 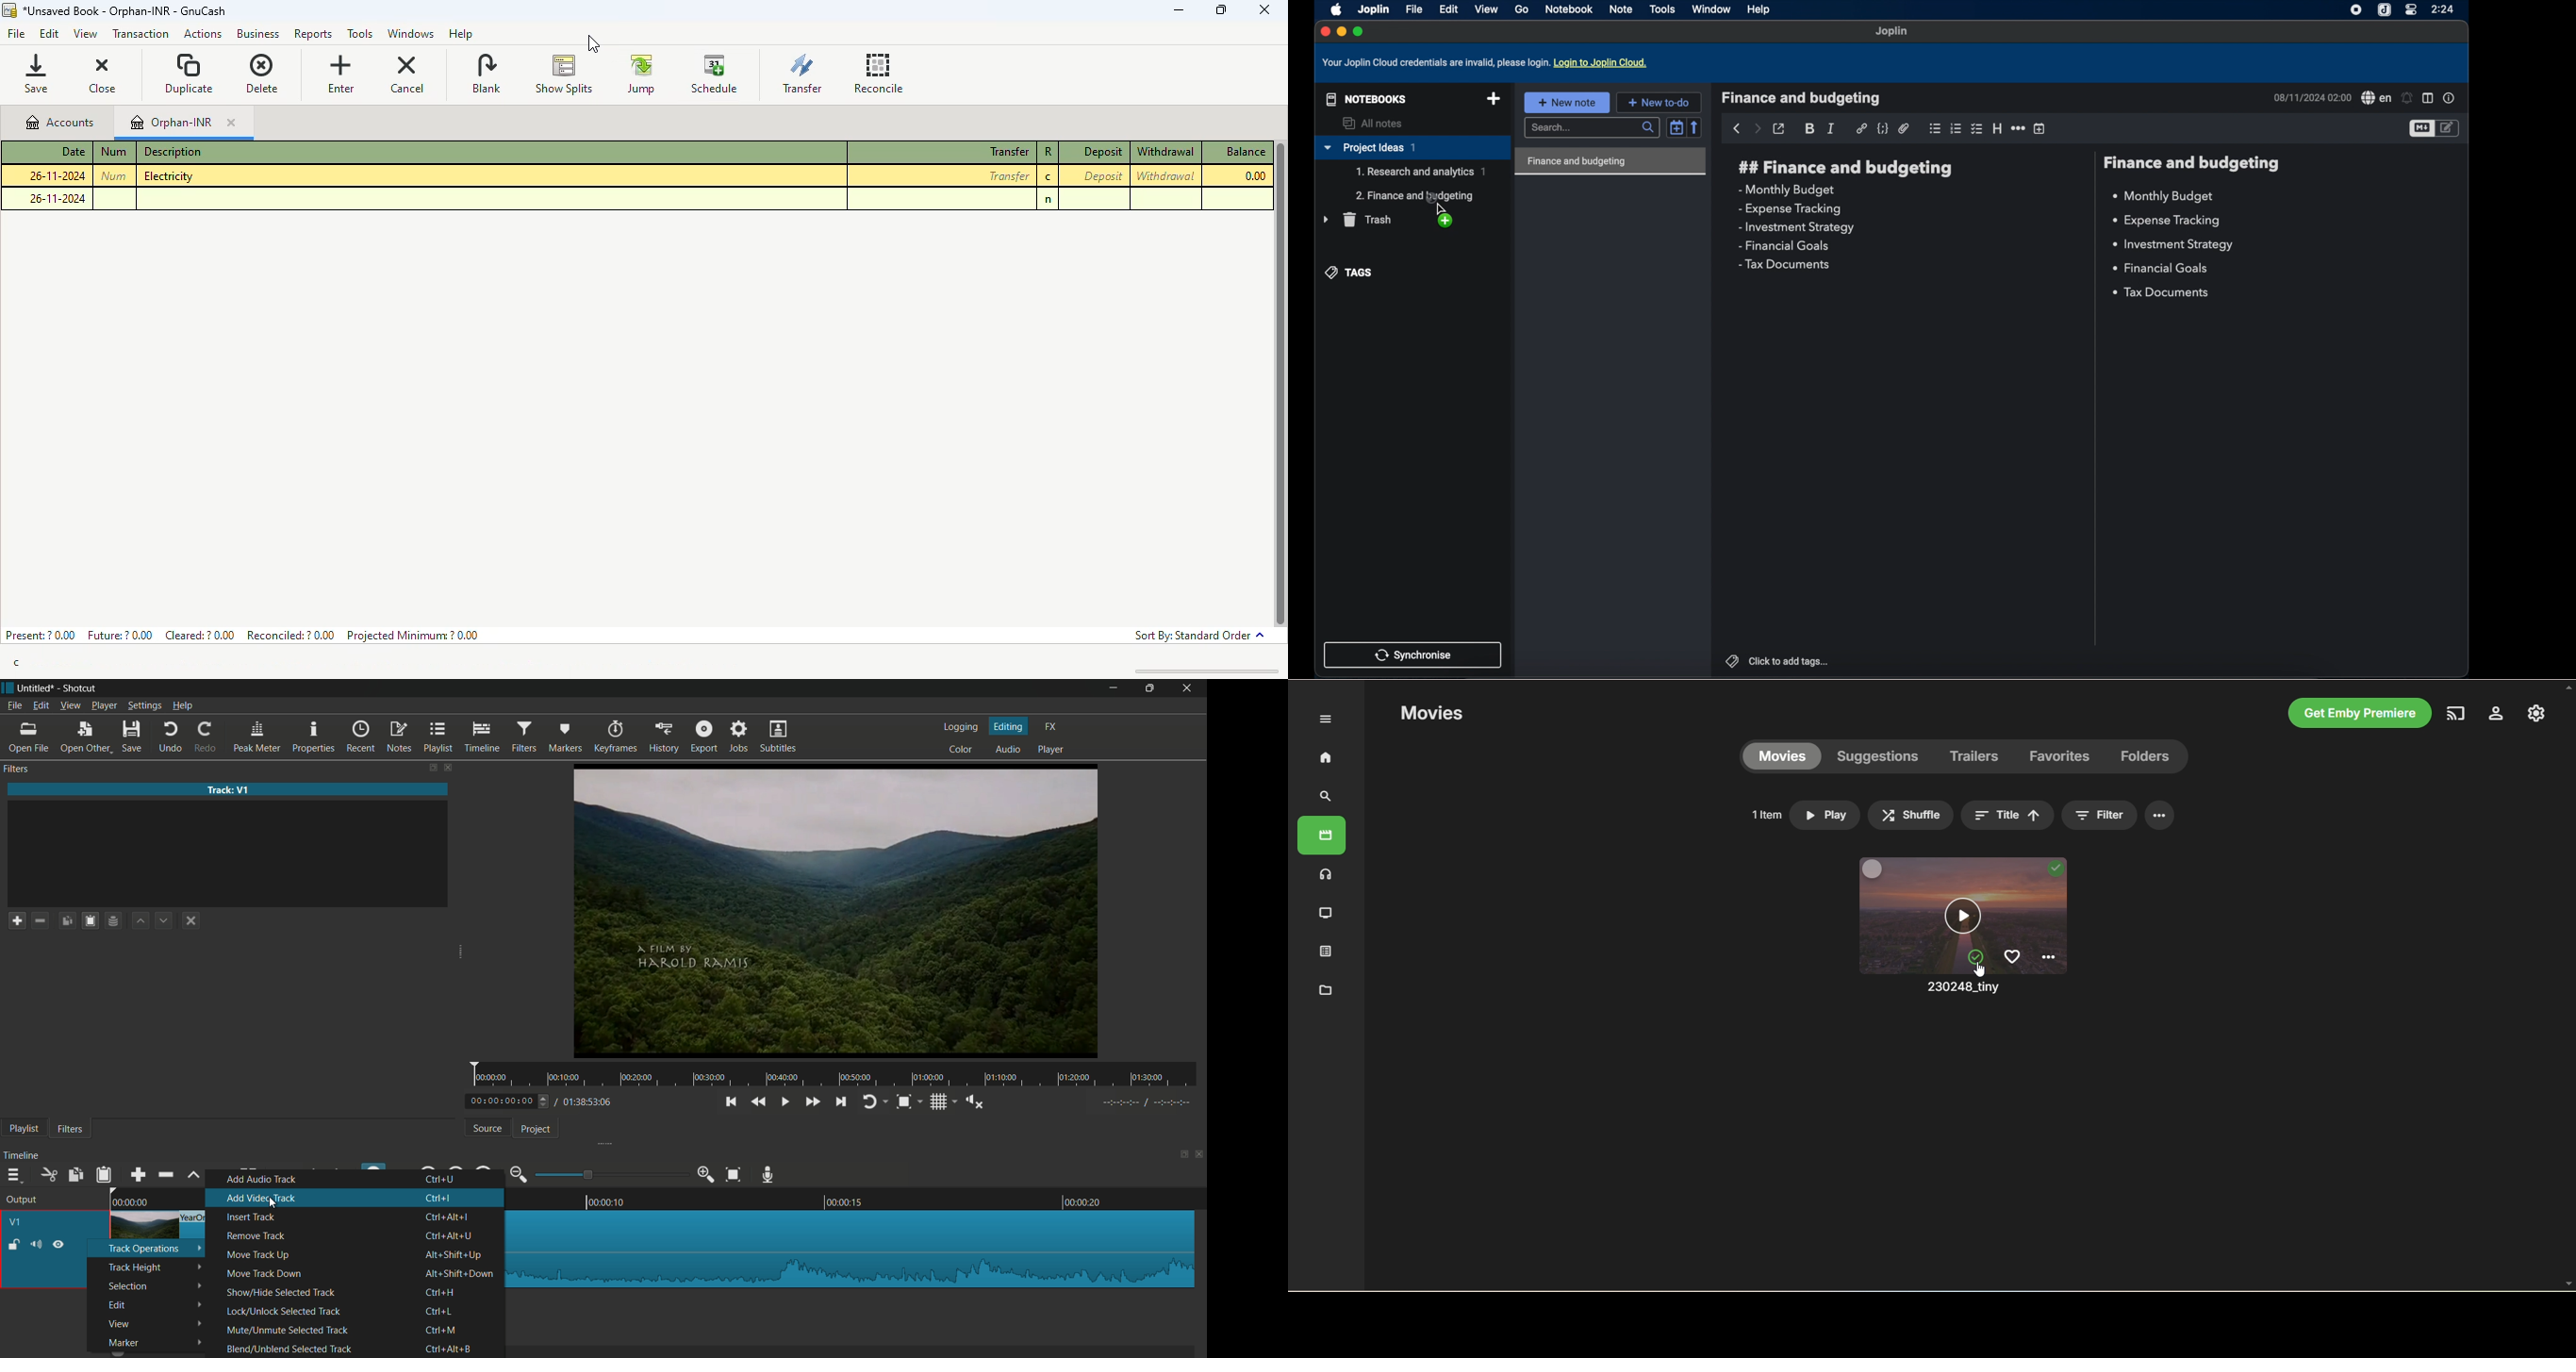 What do you see at coordinates (285, 1311) in the screenshot?
I see `lock/unlock selected track` at bounding box center [285, 1311].